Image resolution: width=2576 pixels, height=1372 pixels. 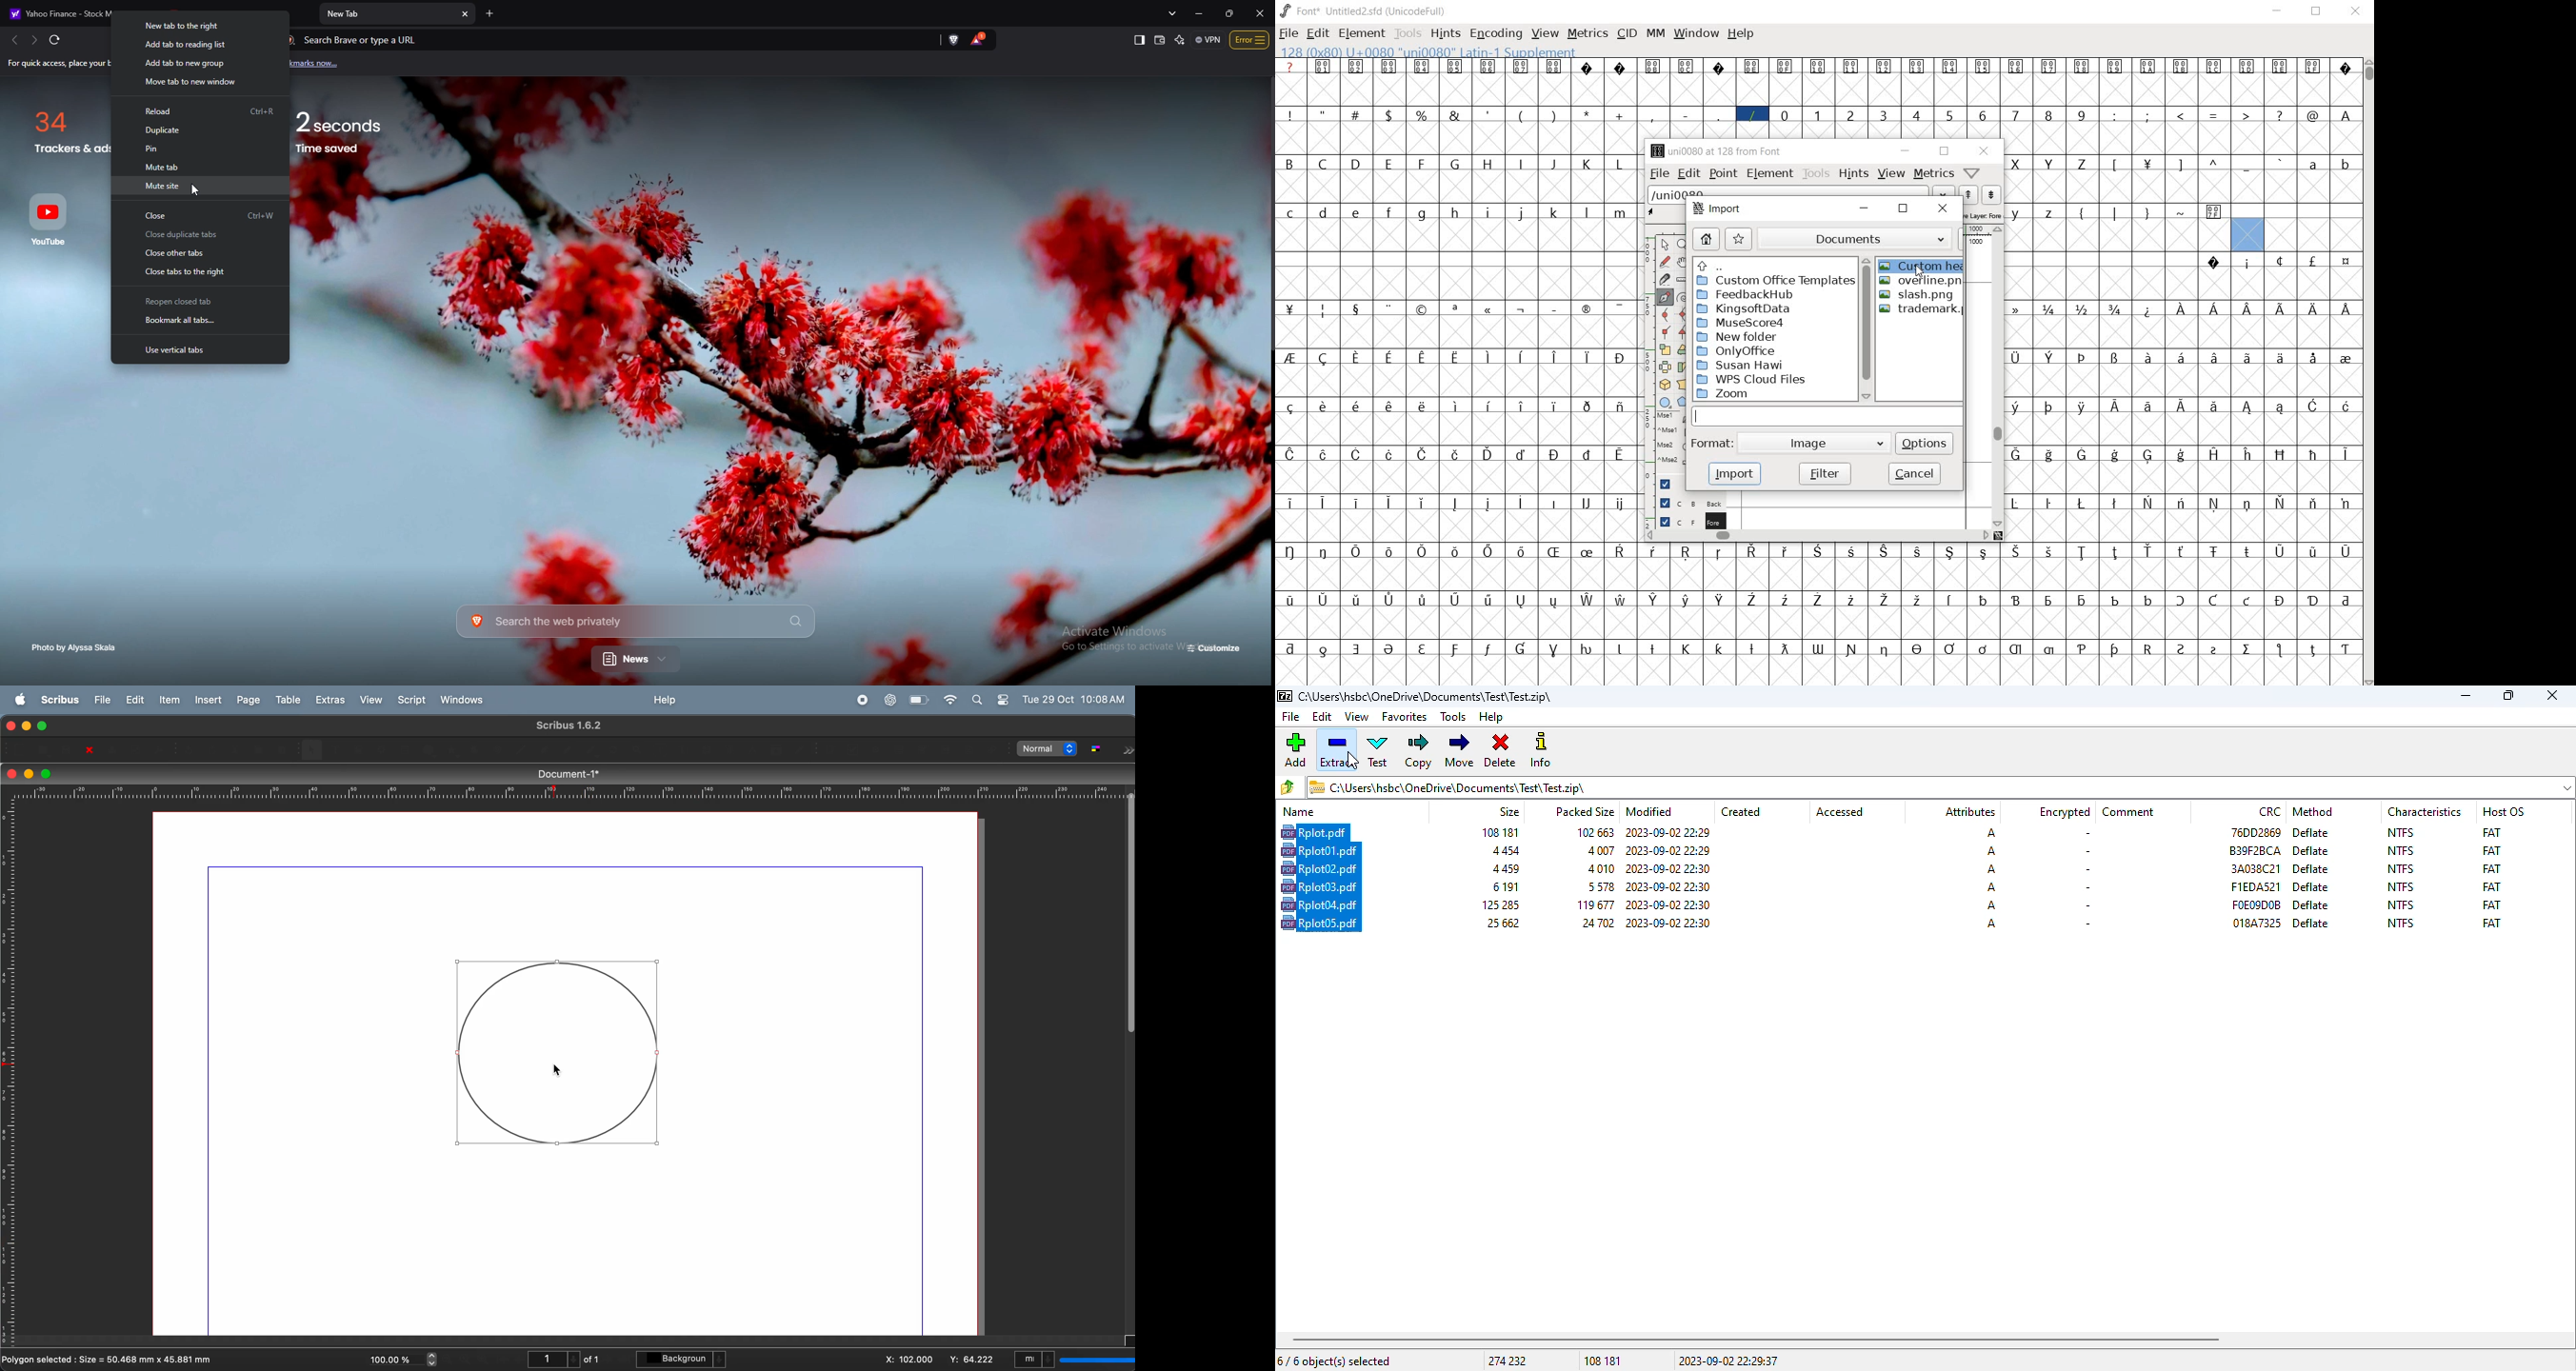 I want to click on restore, so click(x=1944, y=152).